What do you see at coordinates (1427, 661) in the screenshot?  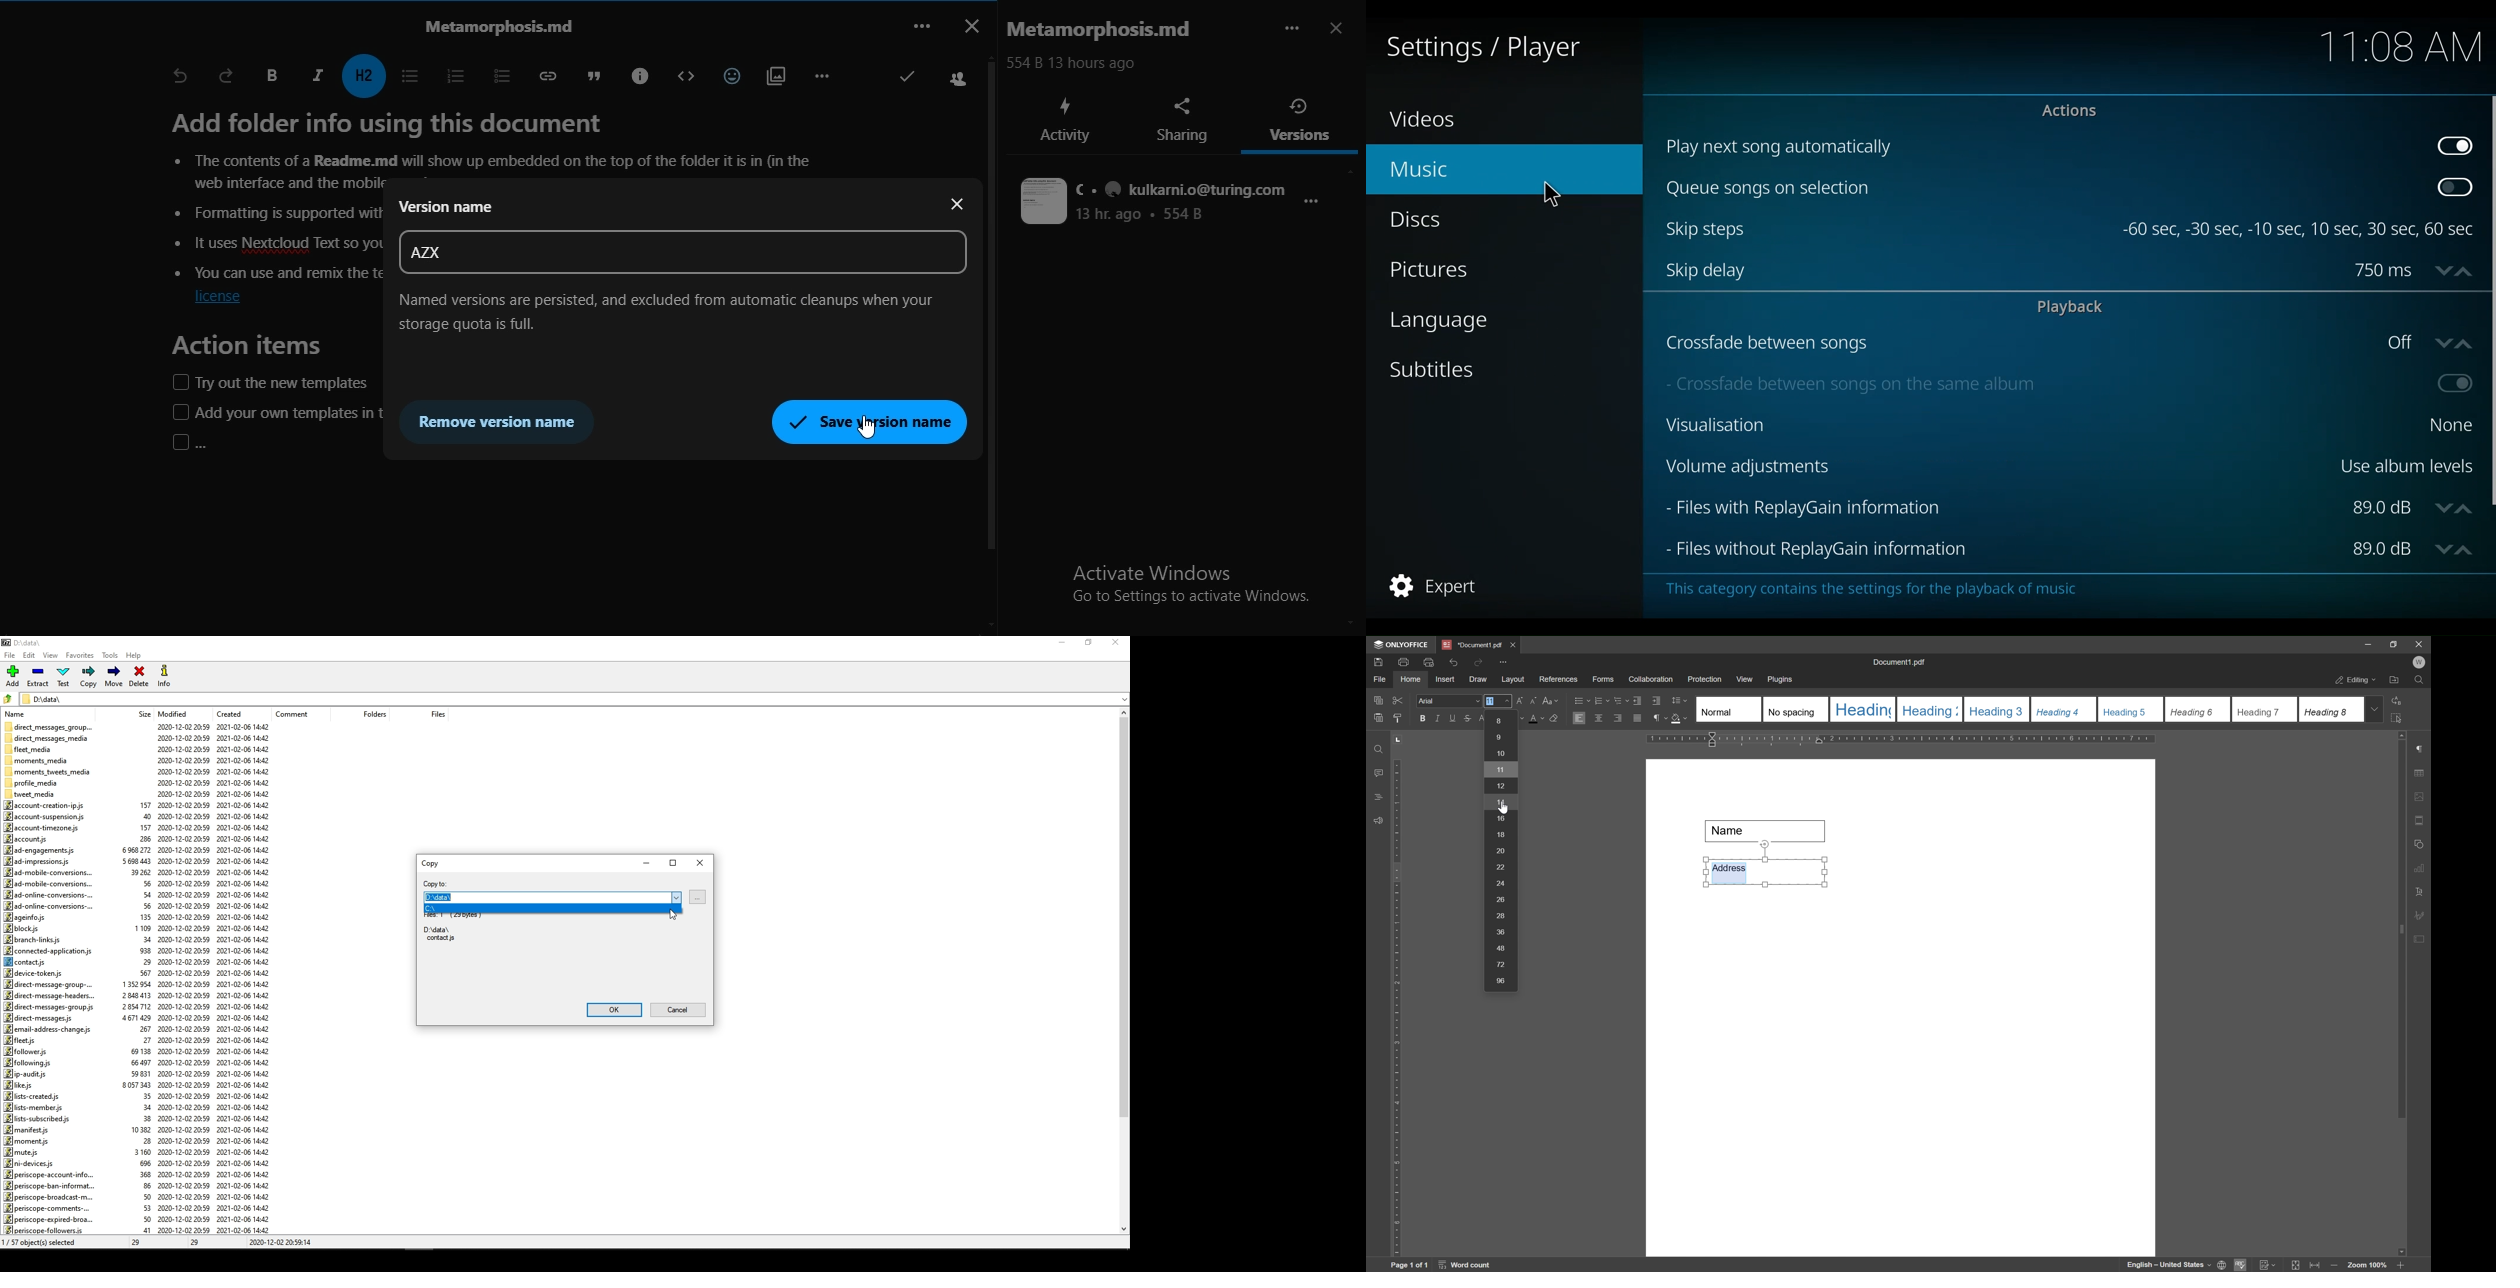 I see `quick print` at bounding box center [1427, 661].